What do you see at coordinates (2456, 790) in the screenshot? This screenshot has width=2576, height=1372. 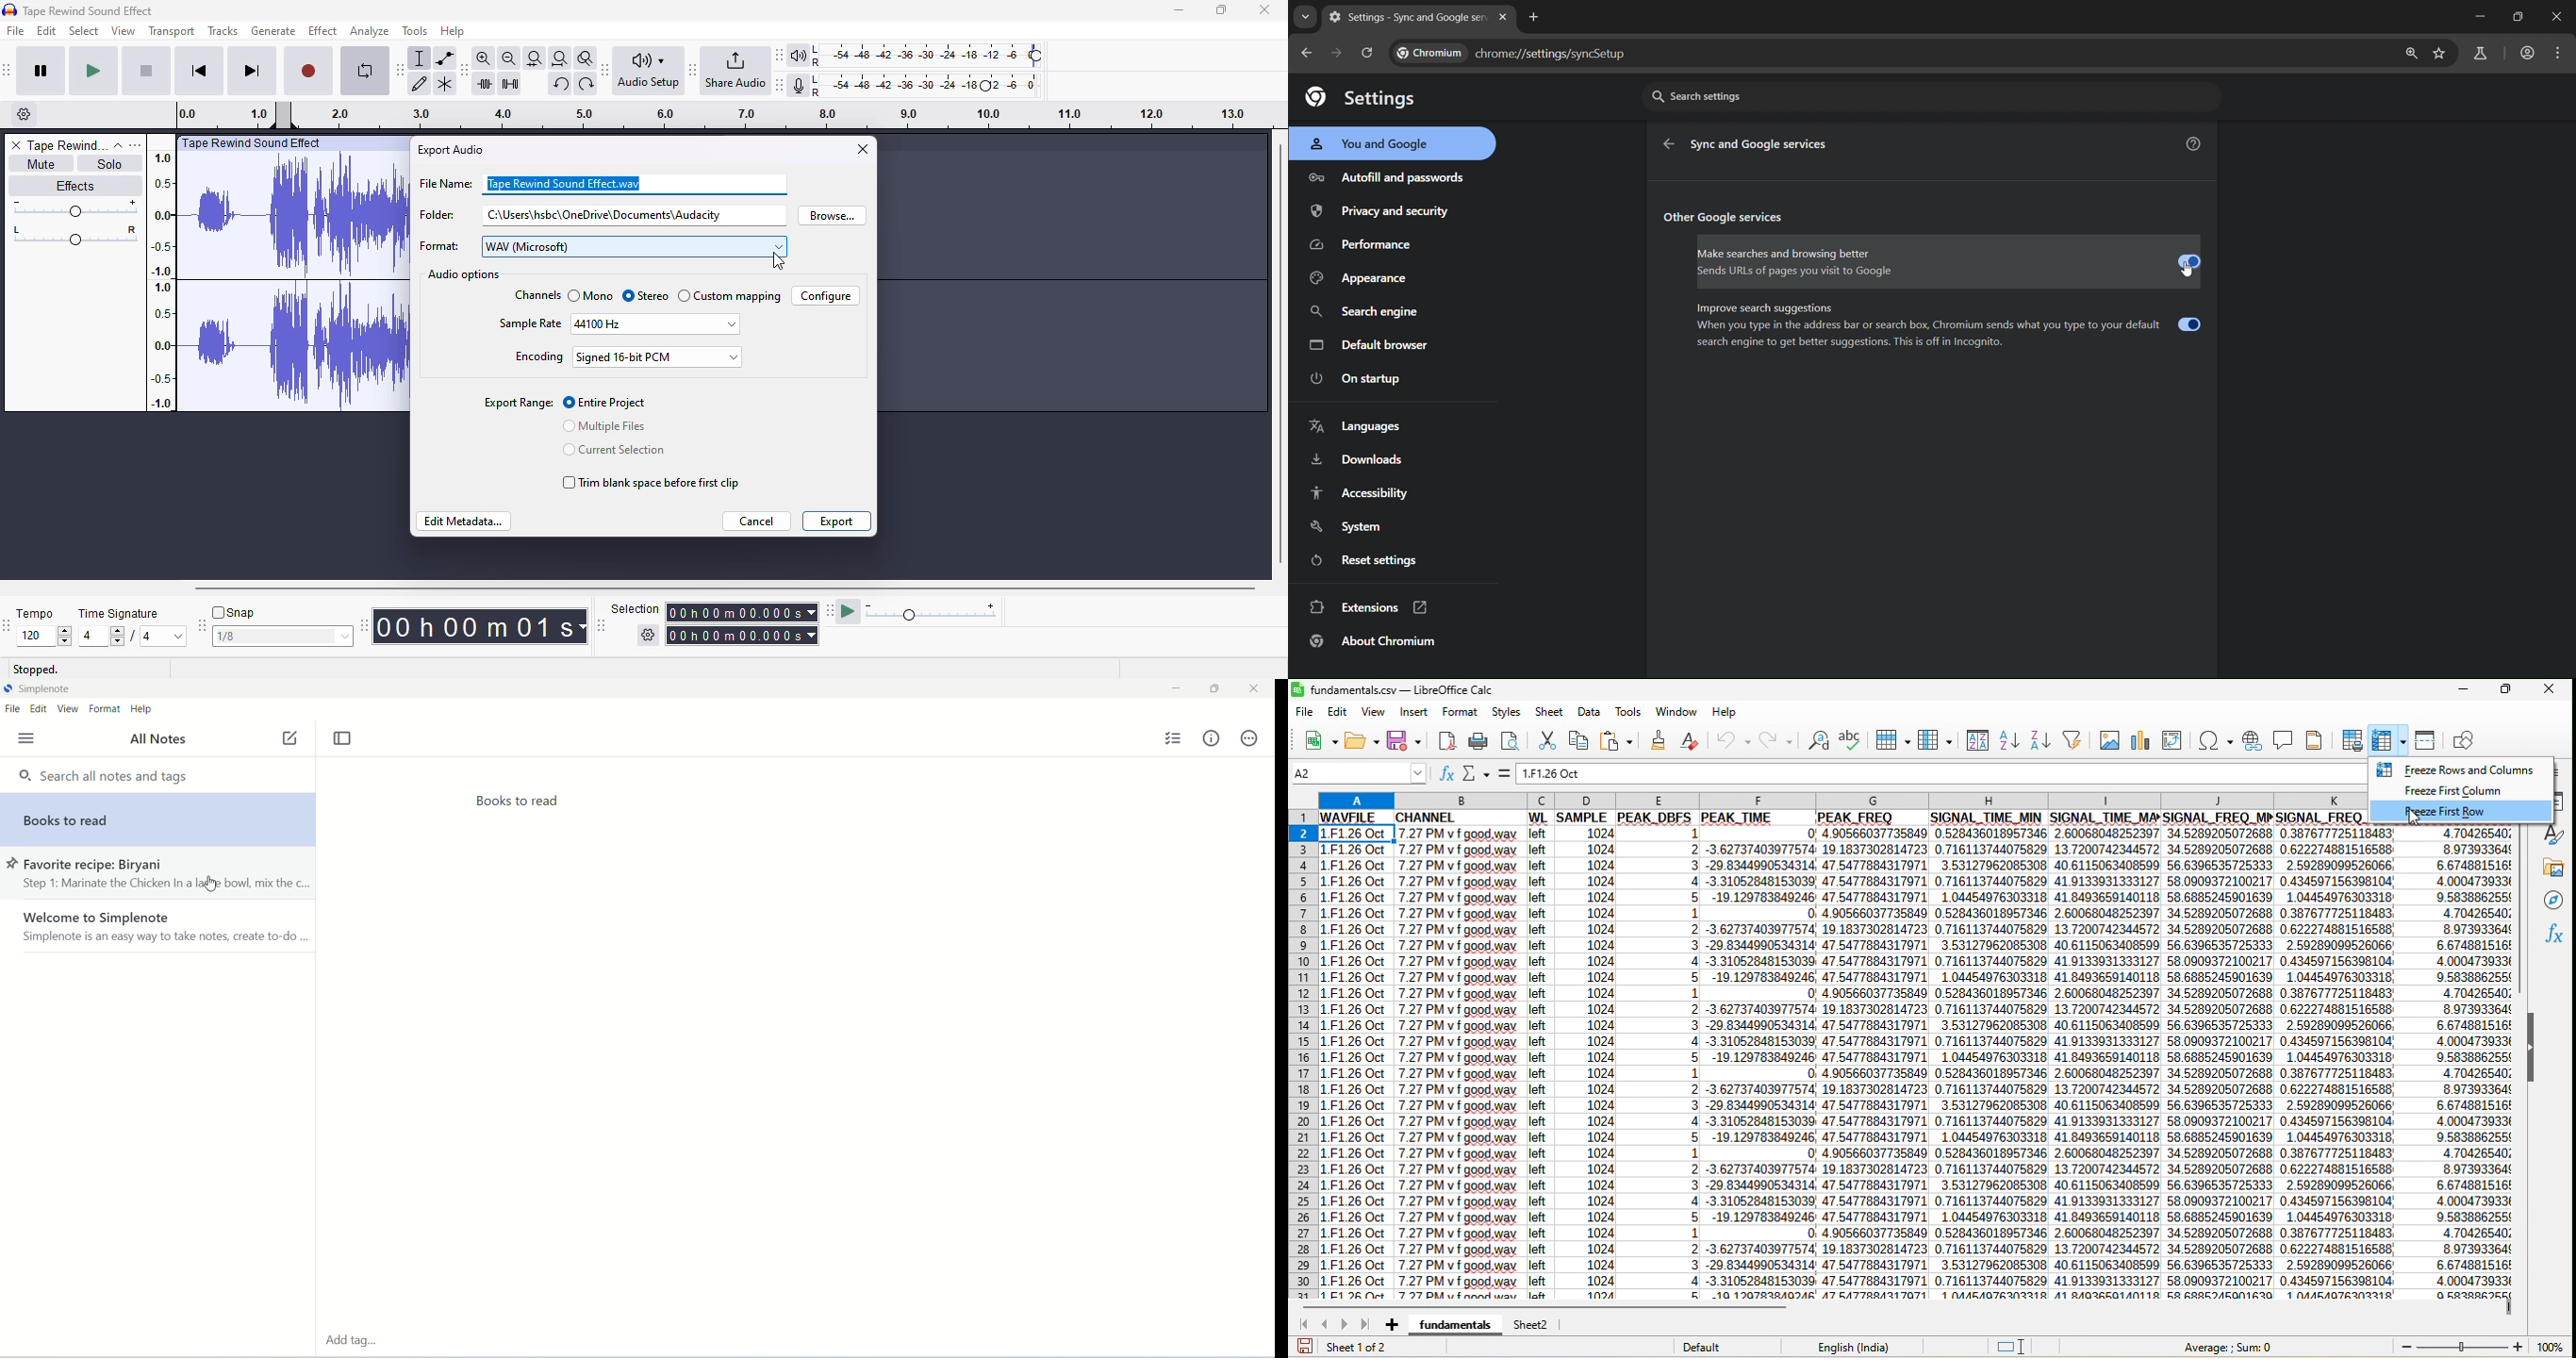 I see `freeze first column` at bounding box center [2456, 790].